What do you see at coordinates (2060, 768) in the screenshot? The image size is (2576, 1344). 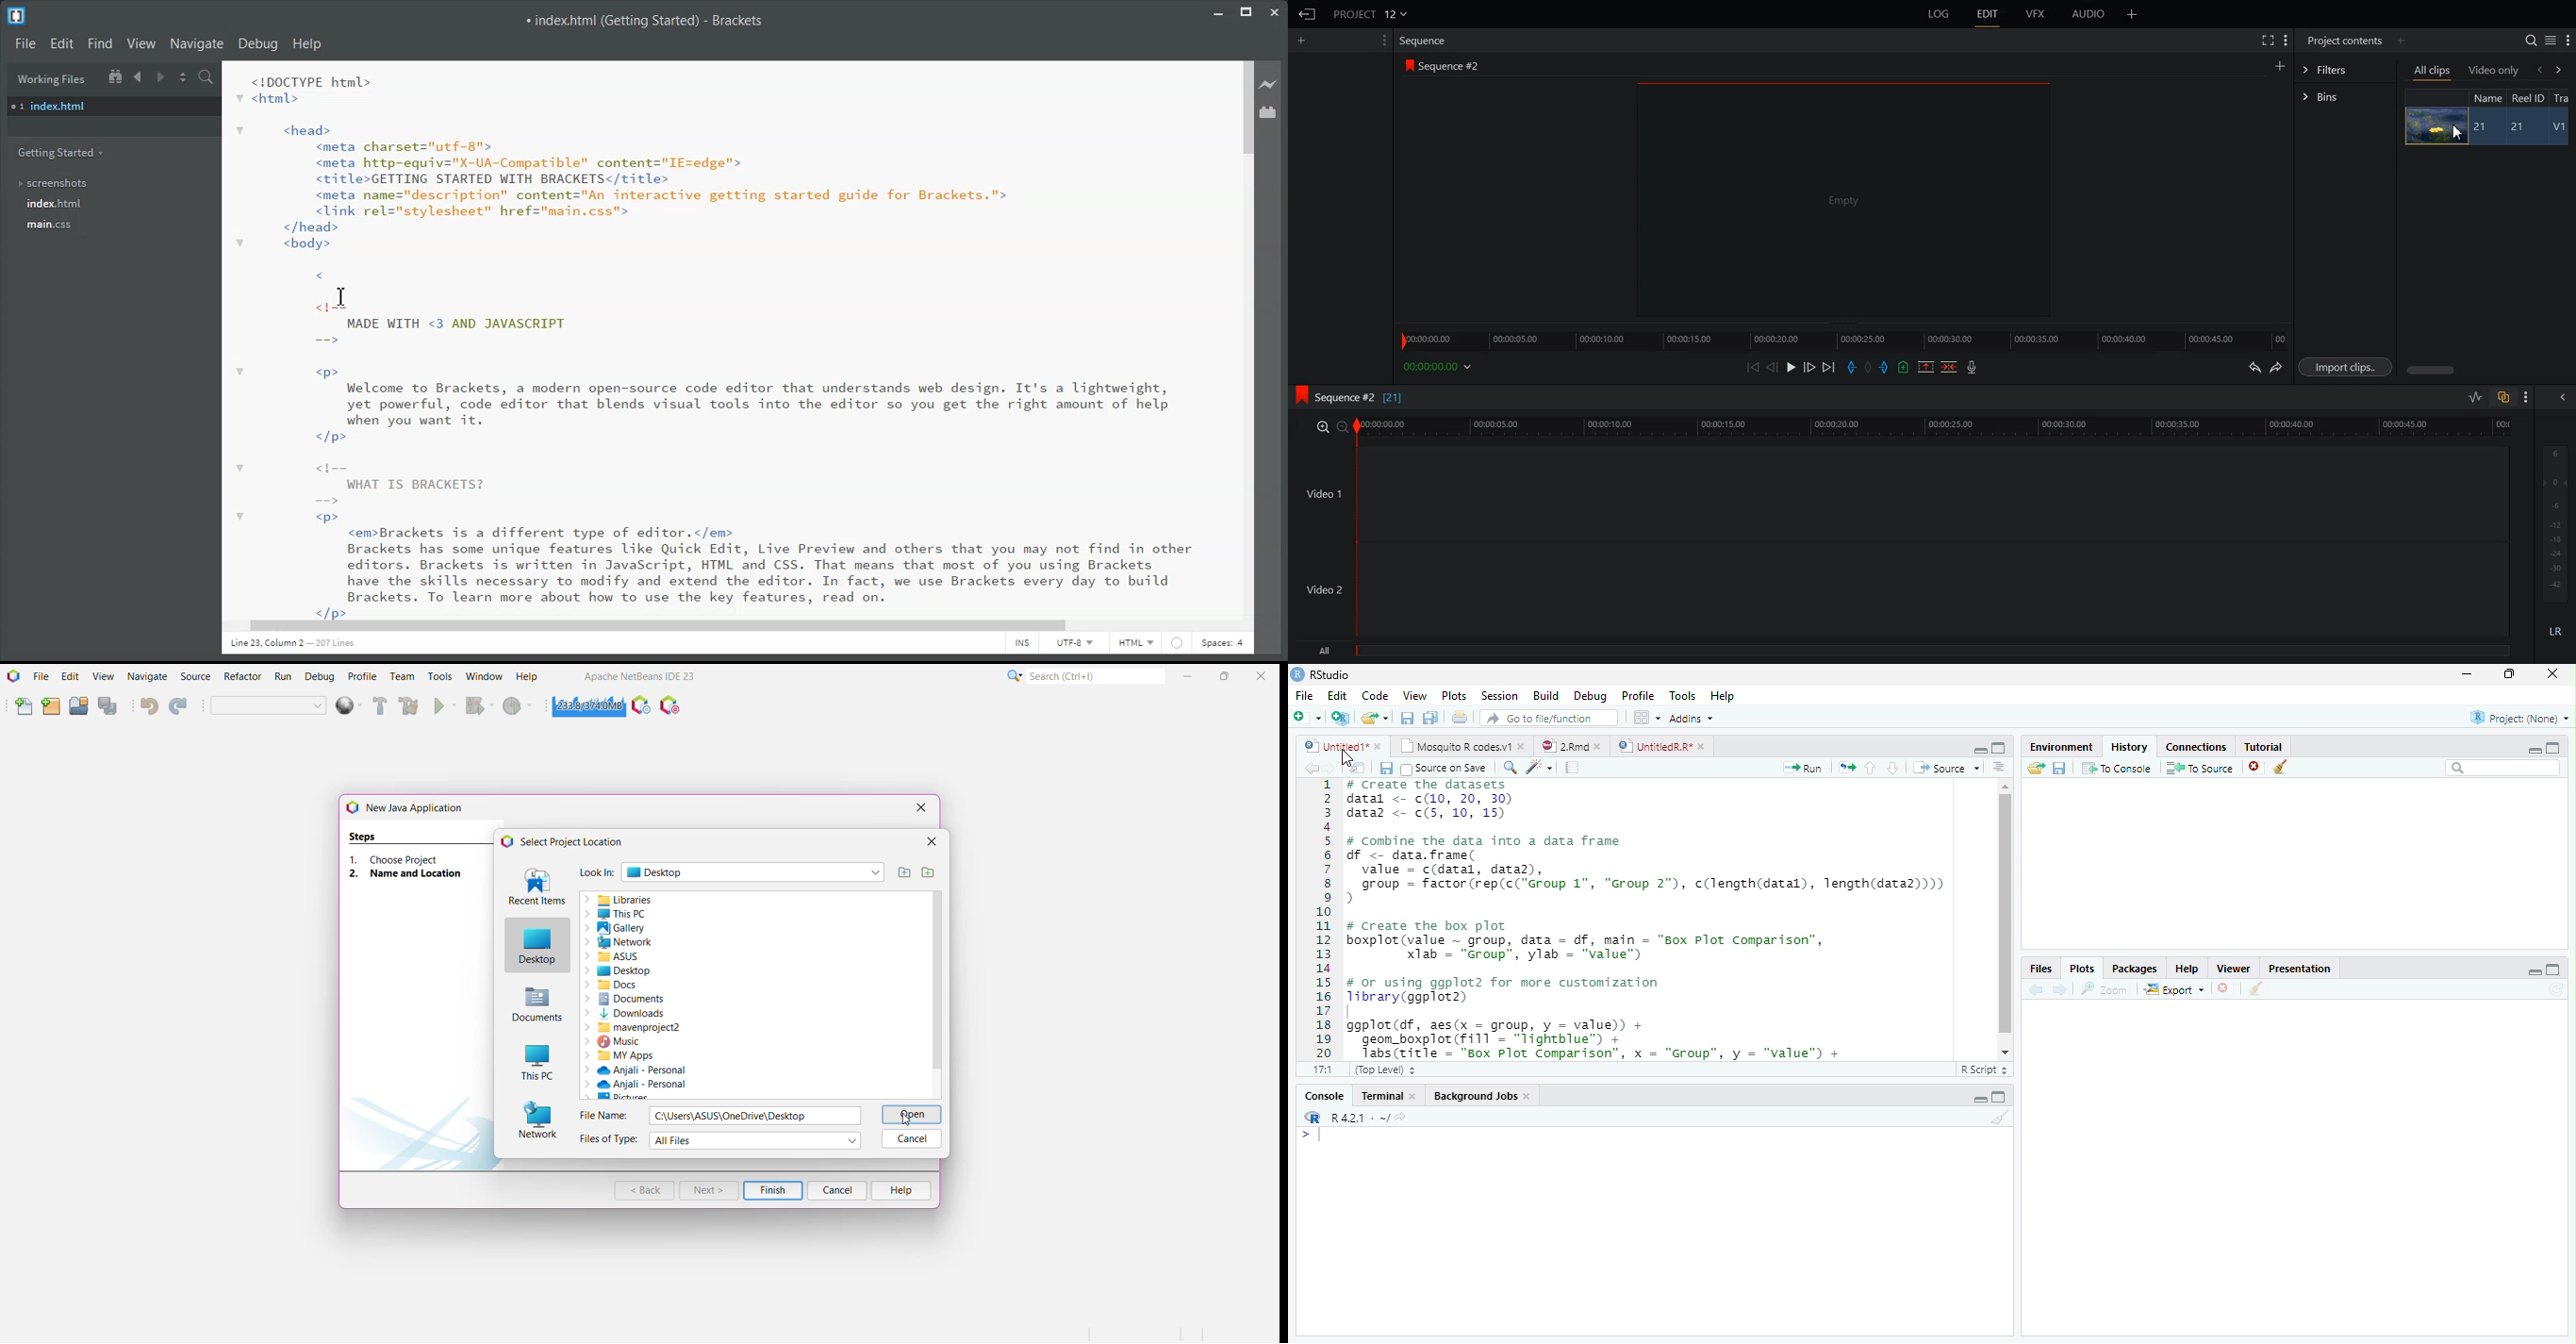 I see `Save history into a file` at bounding box center [2060, 768].